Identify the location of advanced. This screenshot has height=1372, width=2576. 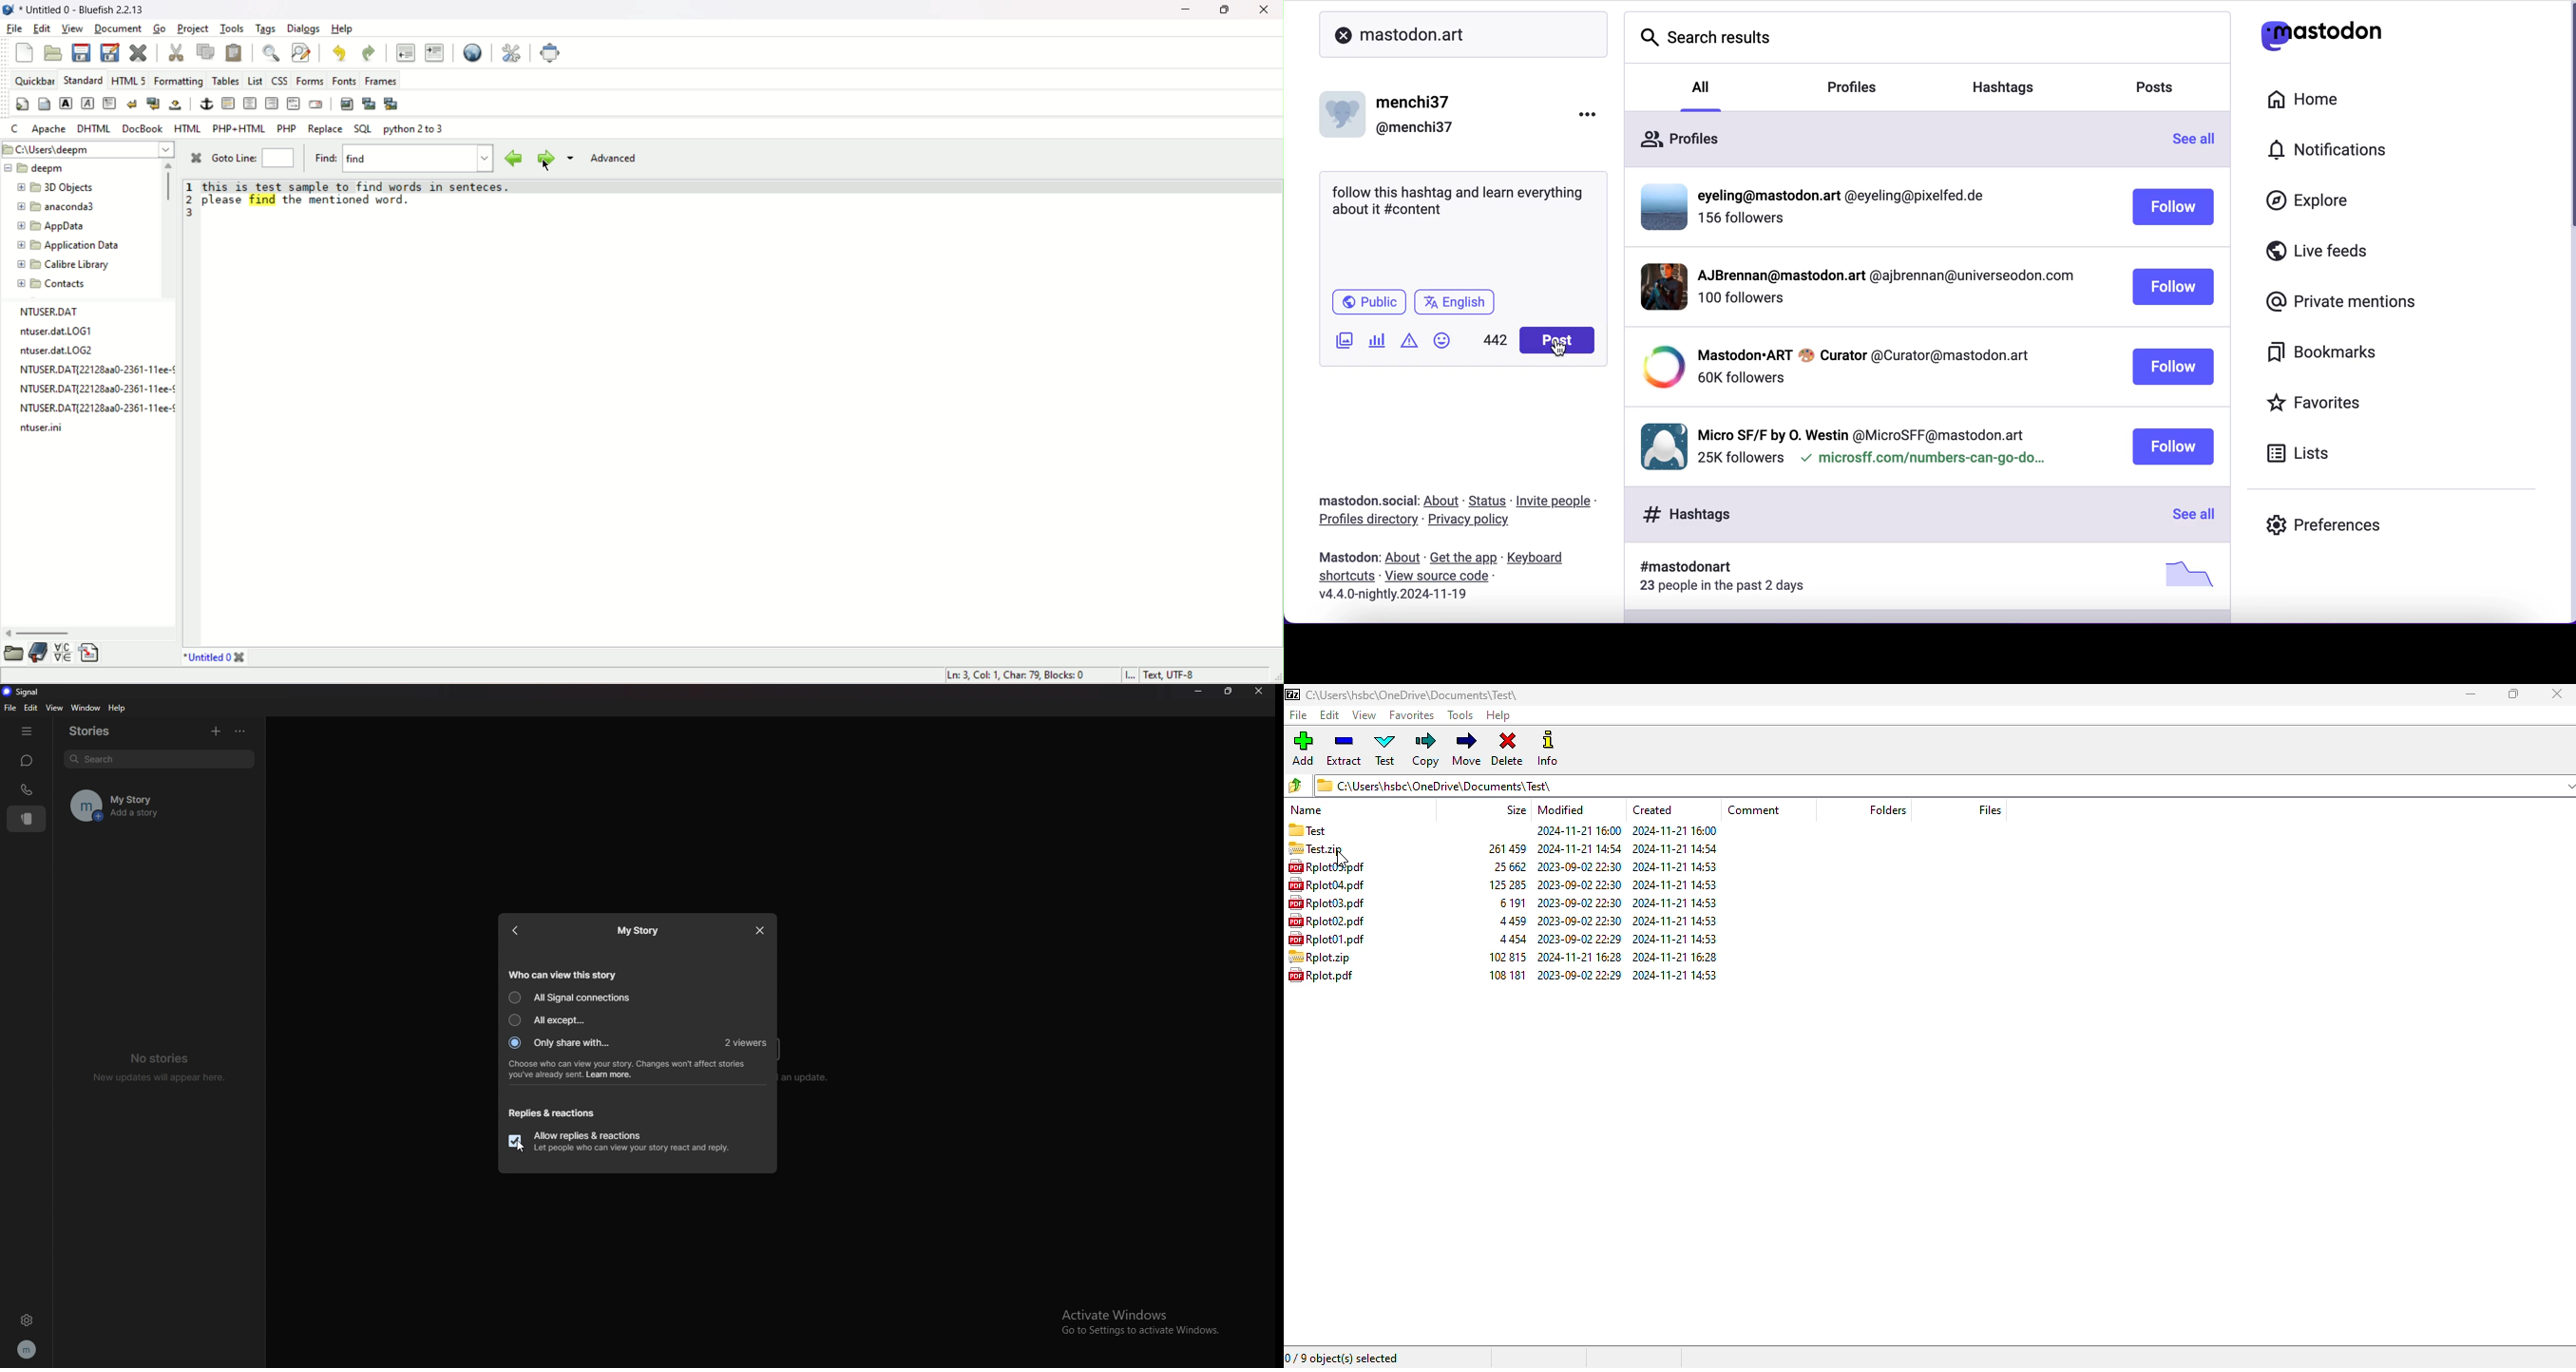
(615, 161).